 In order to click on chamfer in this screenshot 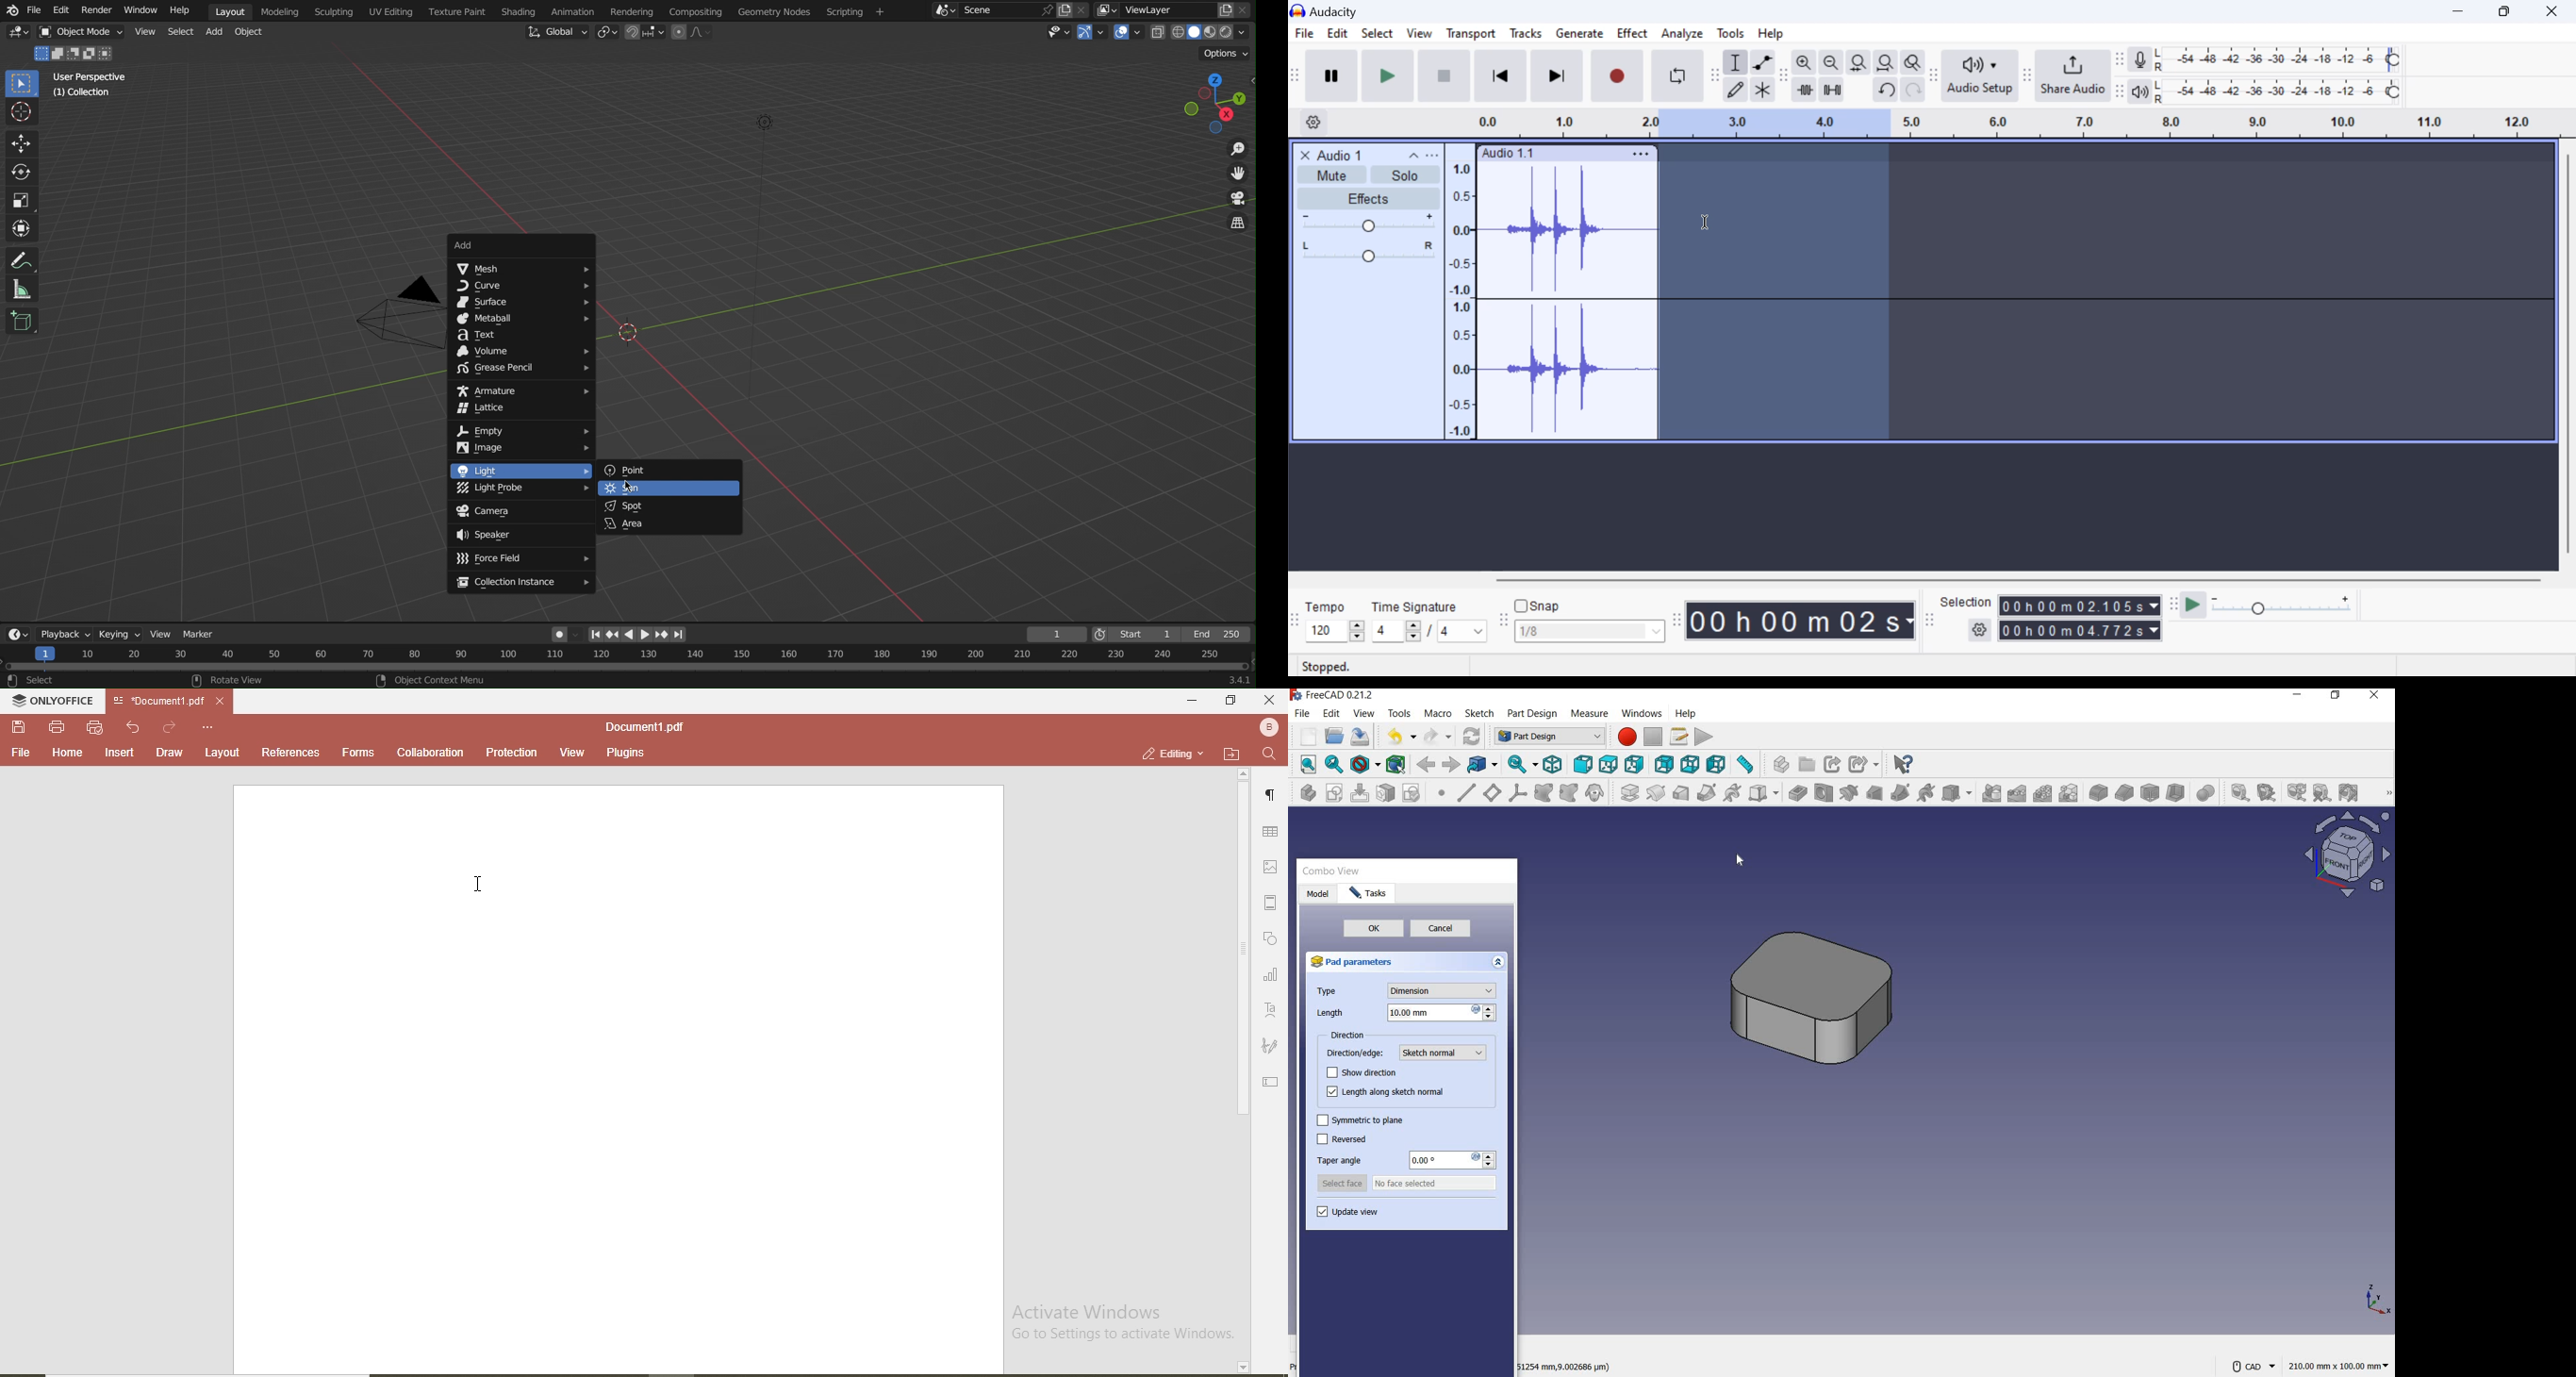, I will do `click(2125, 792)`.